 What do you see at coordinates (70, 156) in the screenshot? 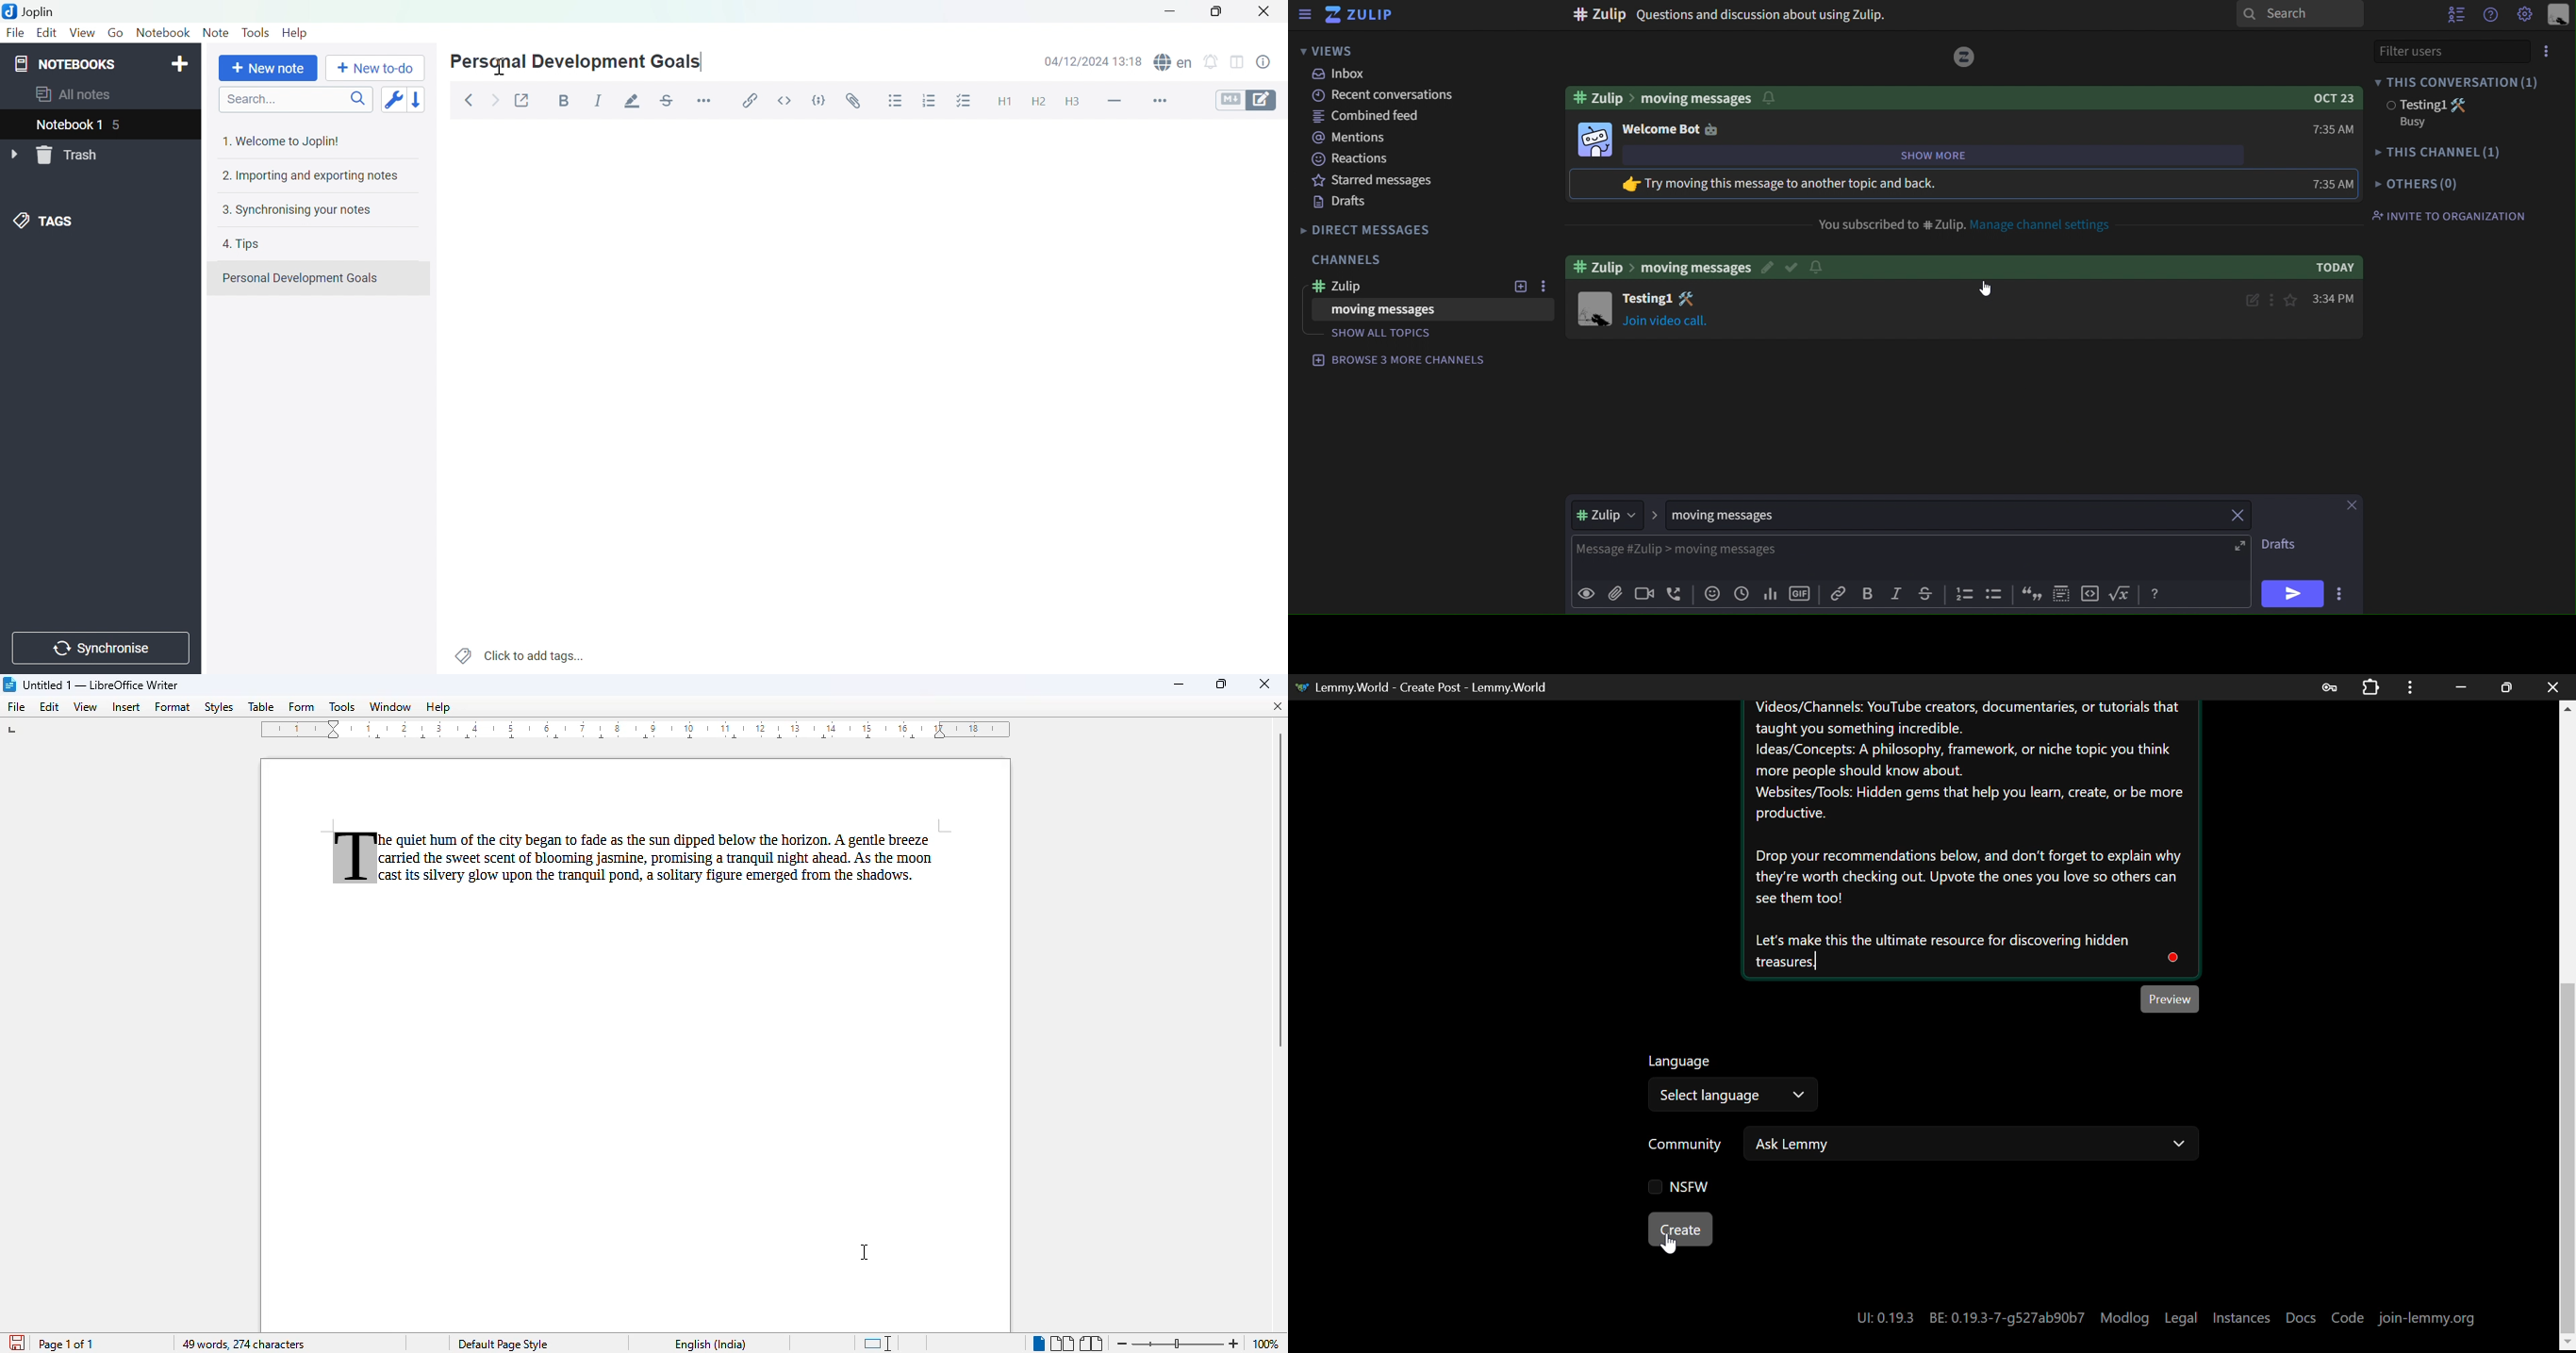
I see `Trash` at bounding box center [70, 156].